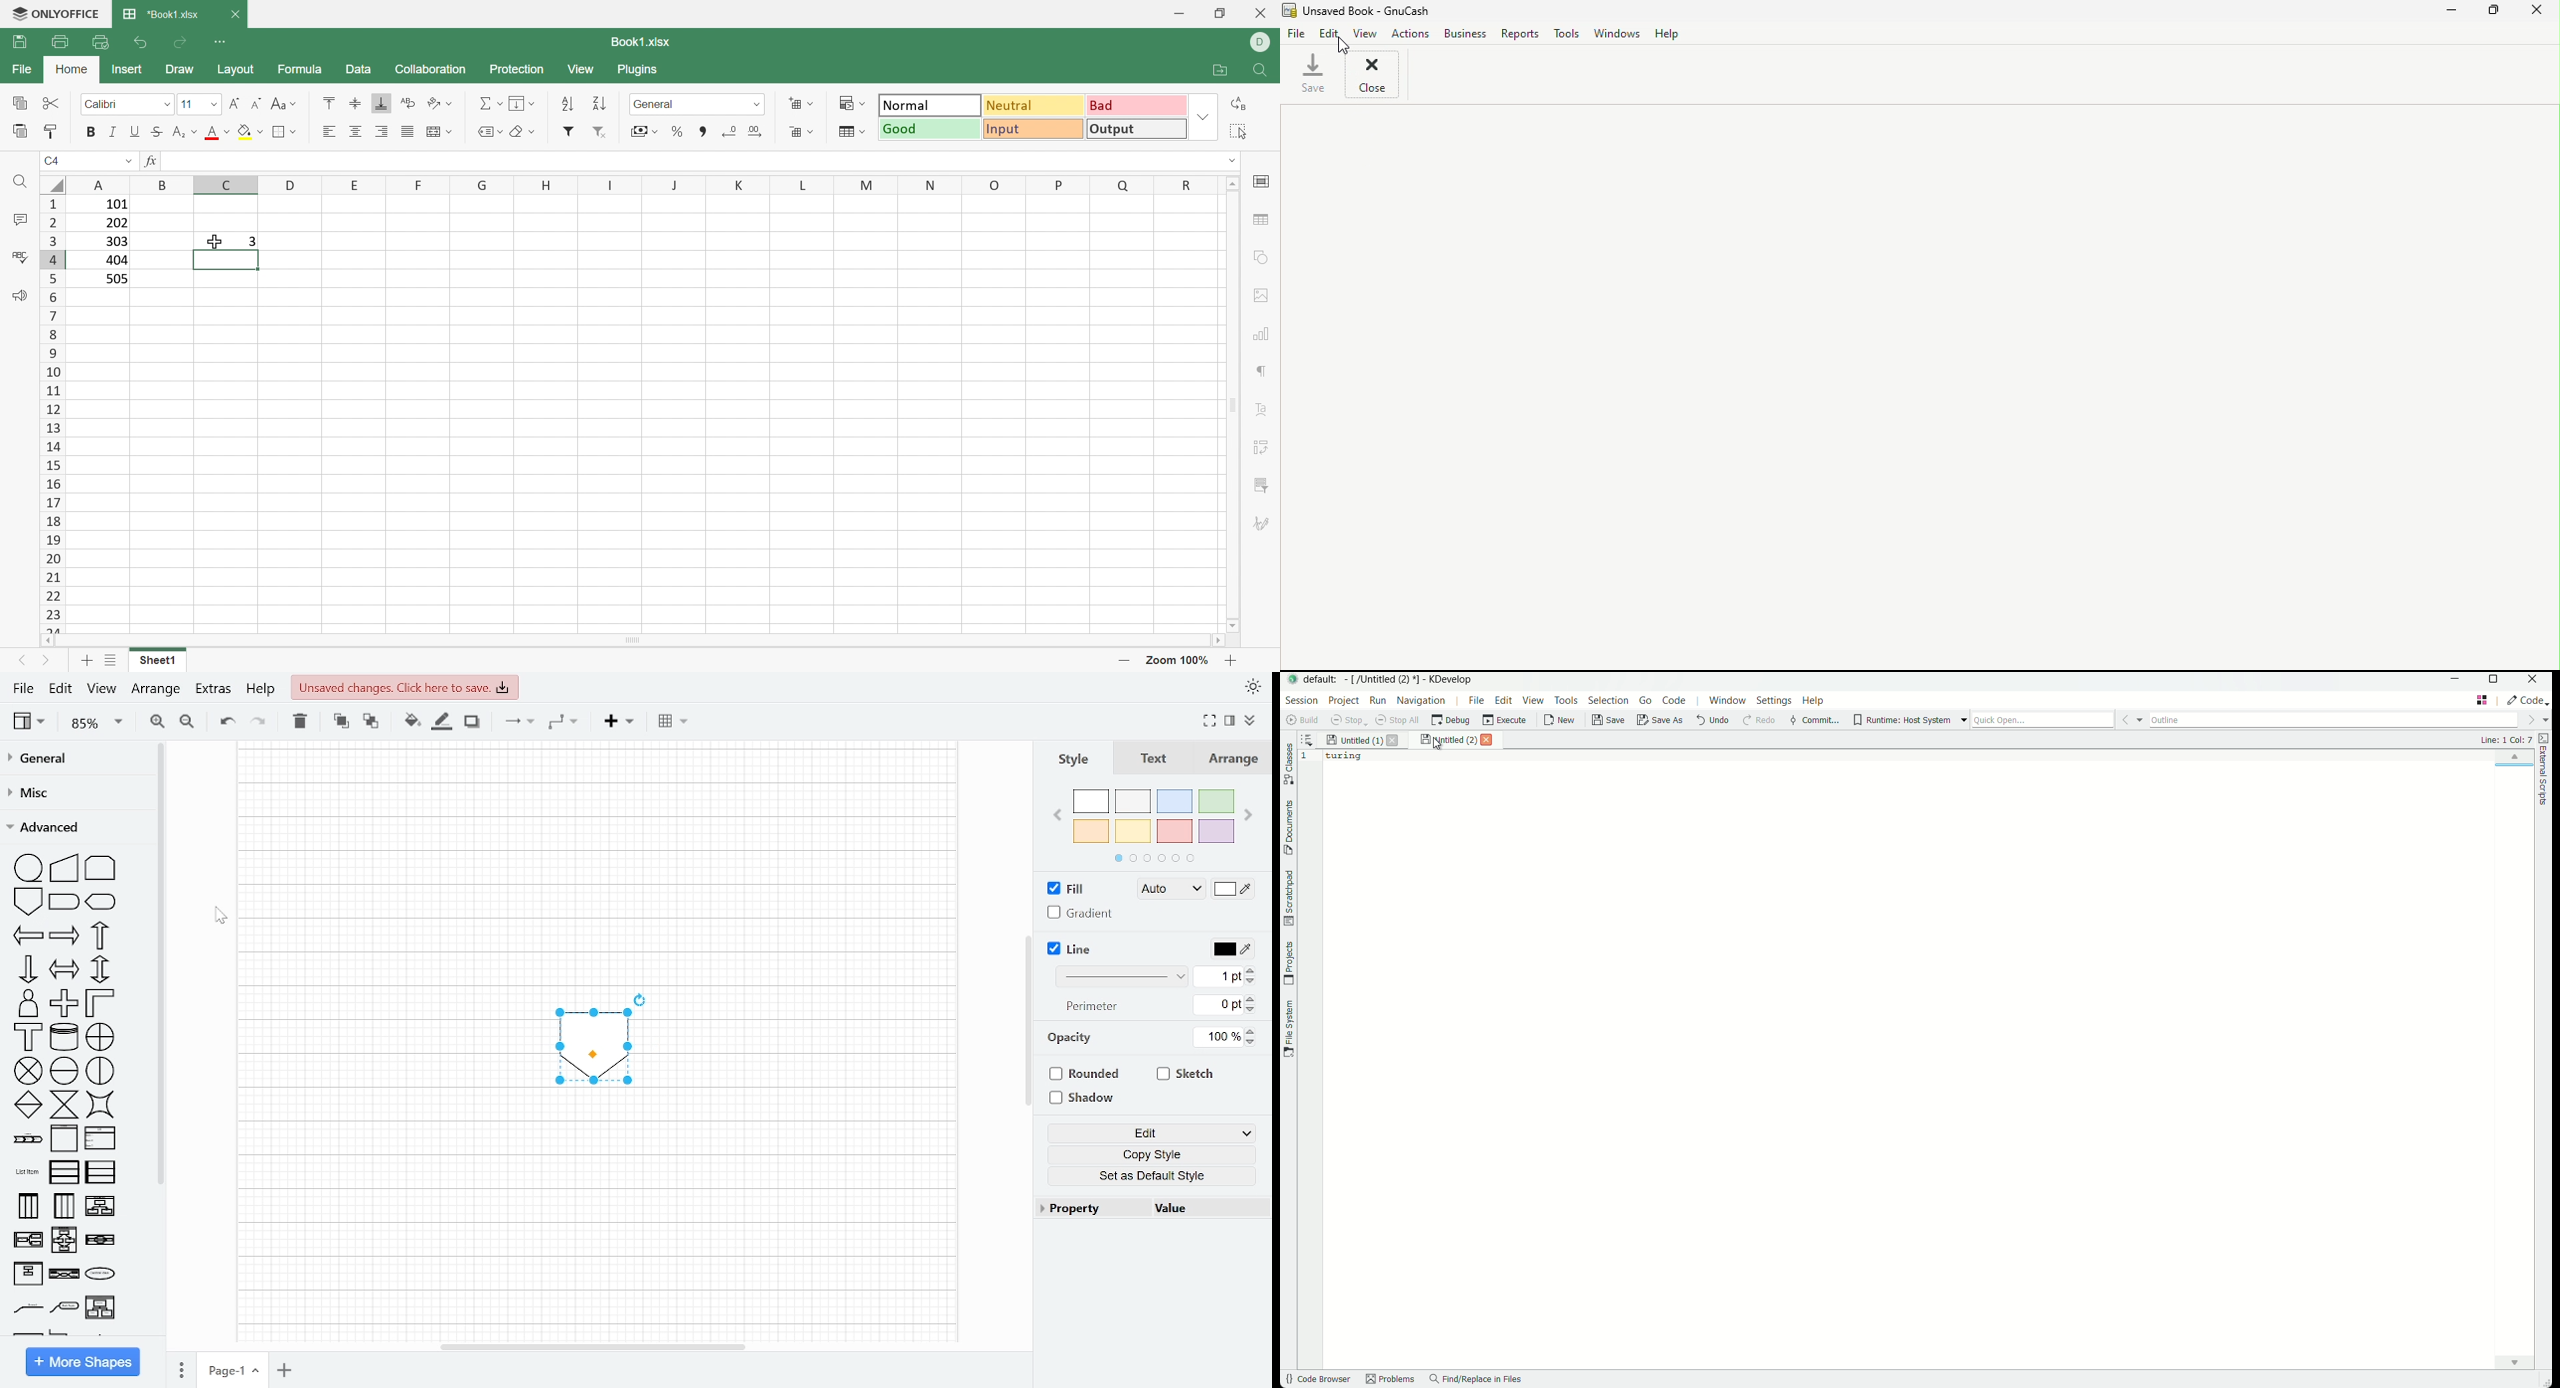 The height and width of the screenshot is (1400, 2576). I want to click on Normal, so click(929, 104).